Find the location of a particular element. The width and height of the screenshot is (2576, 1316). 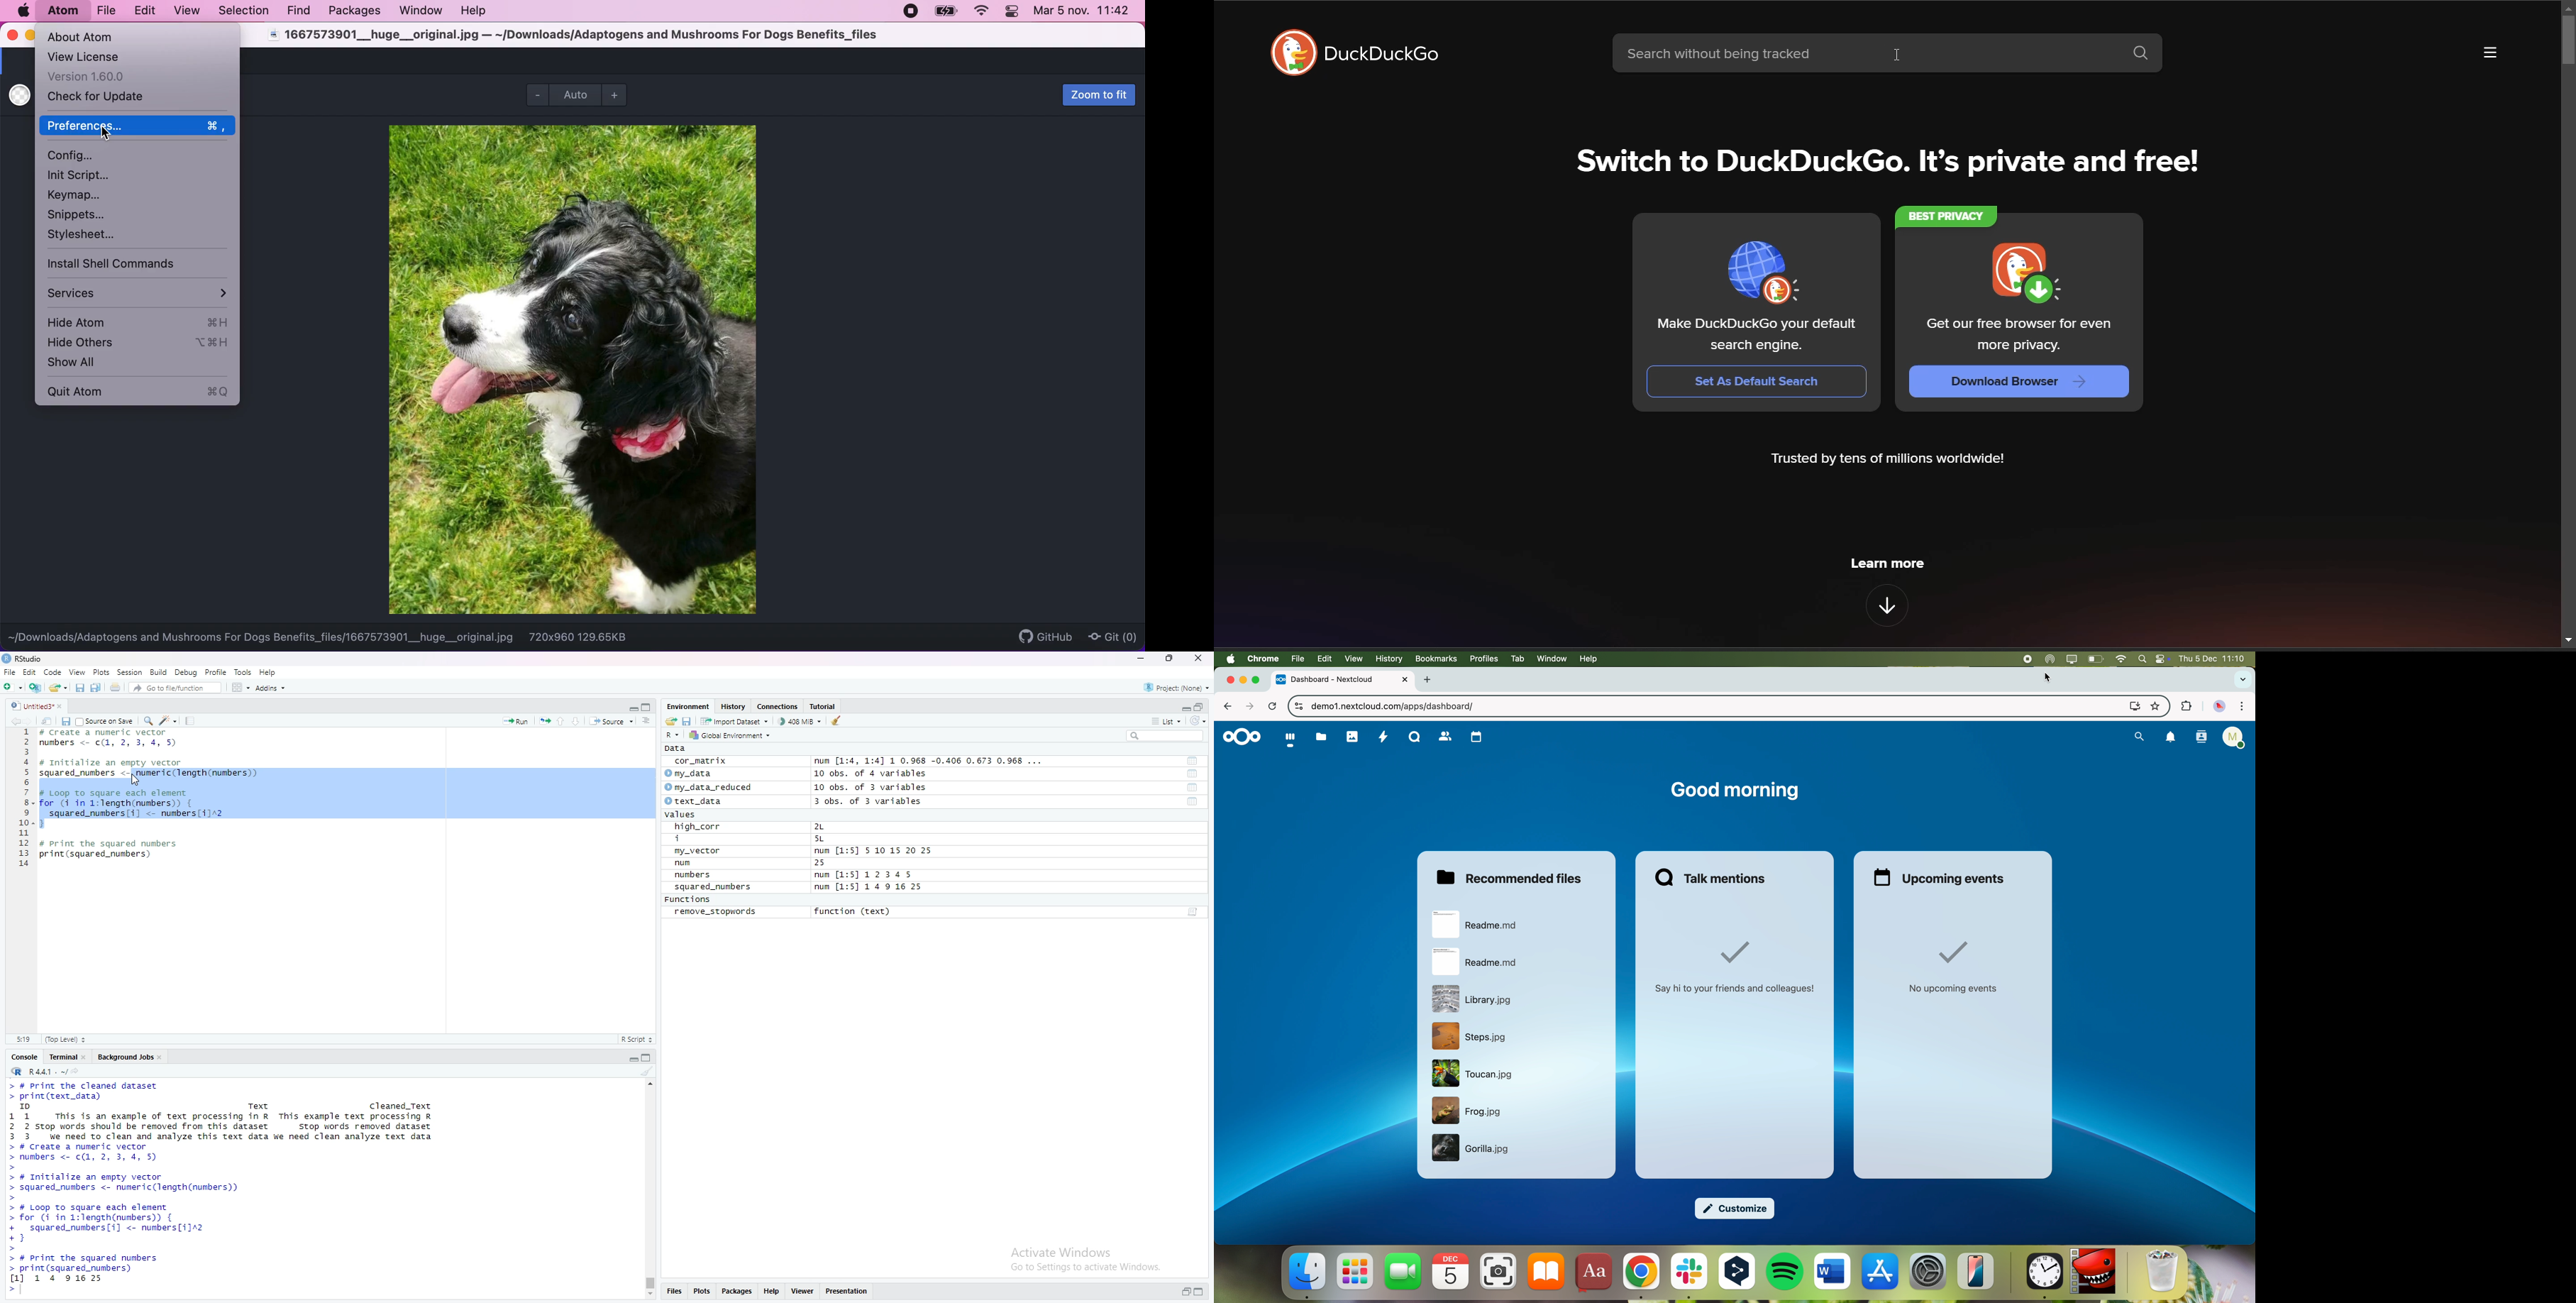

Plots is located at coordinates (101, 672).